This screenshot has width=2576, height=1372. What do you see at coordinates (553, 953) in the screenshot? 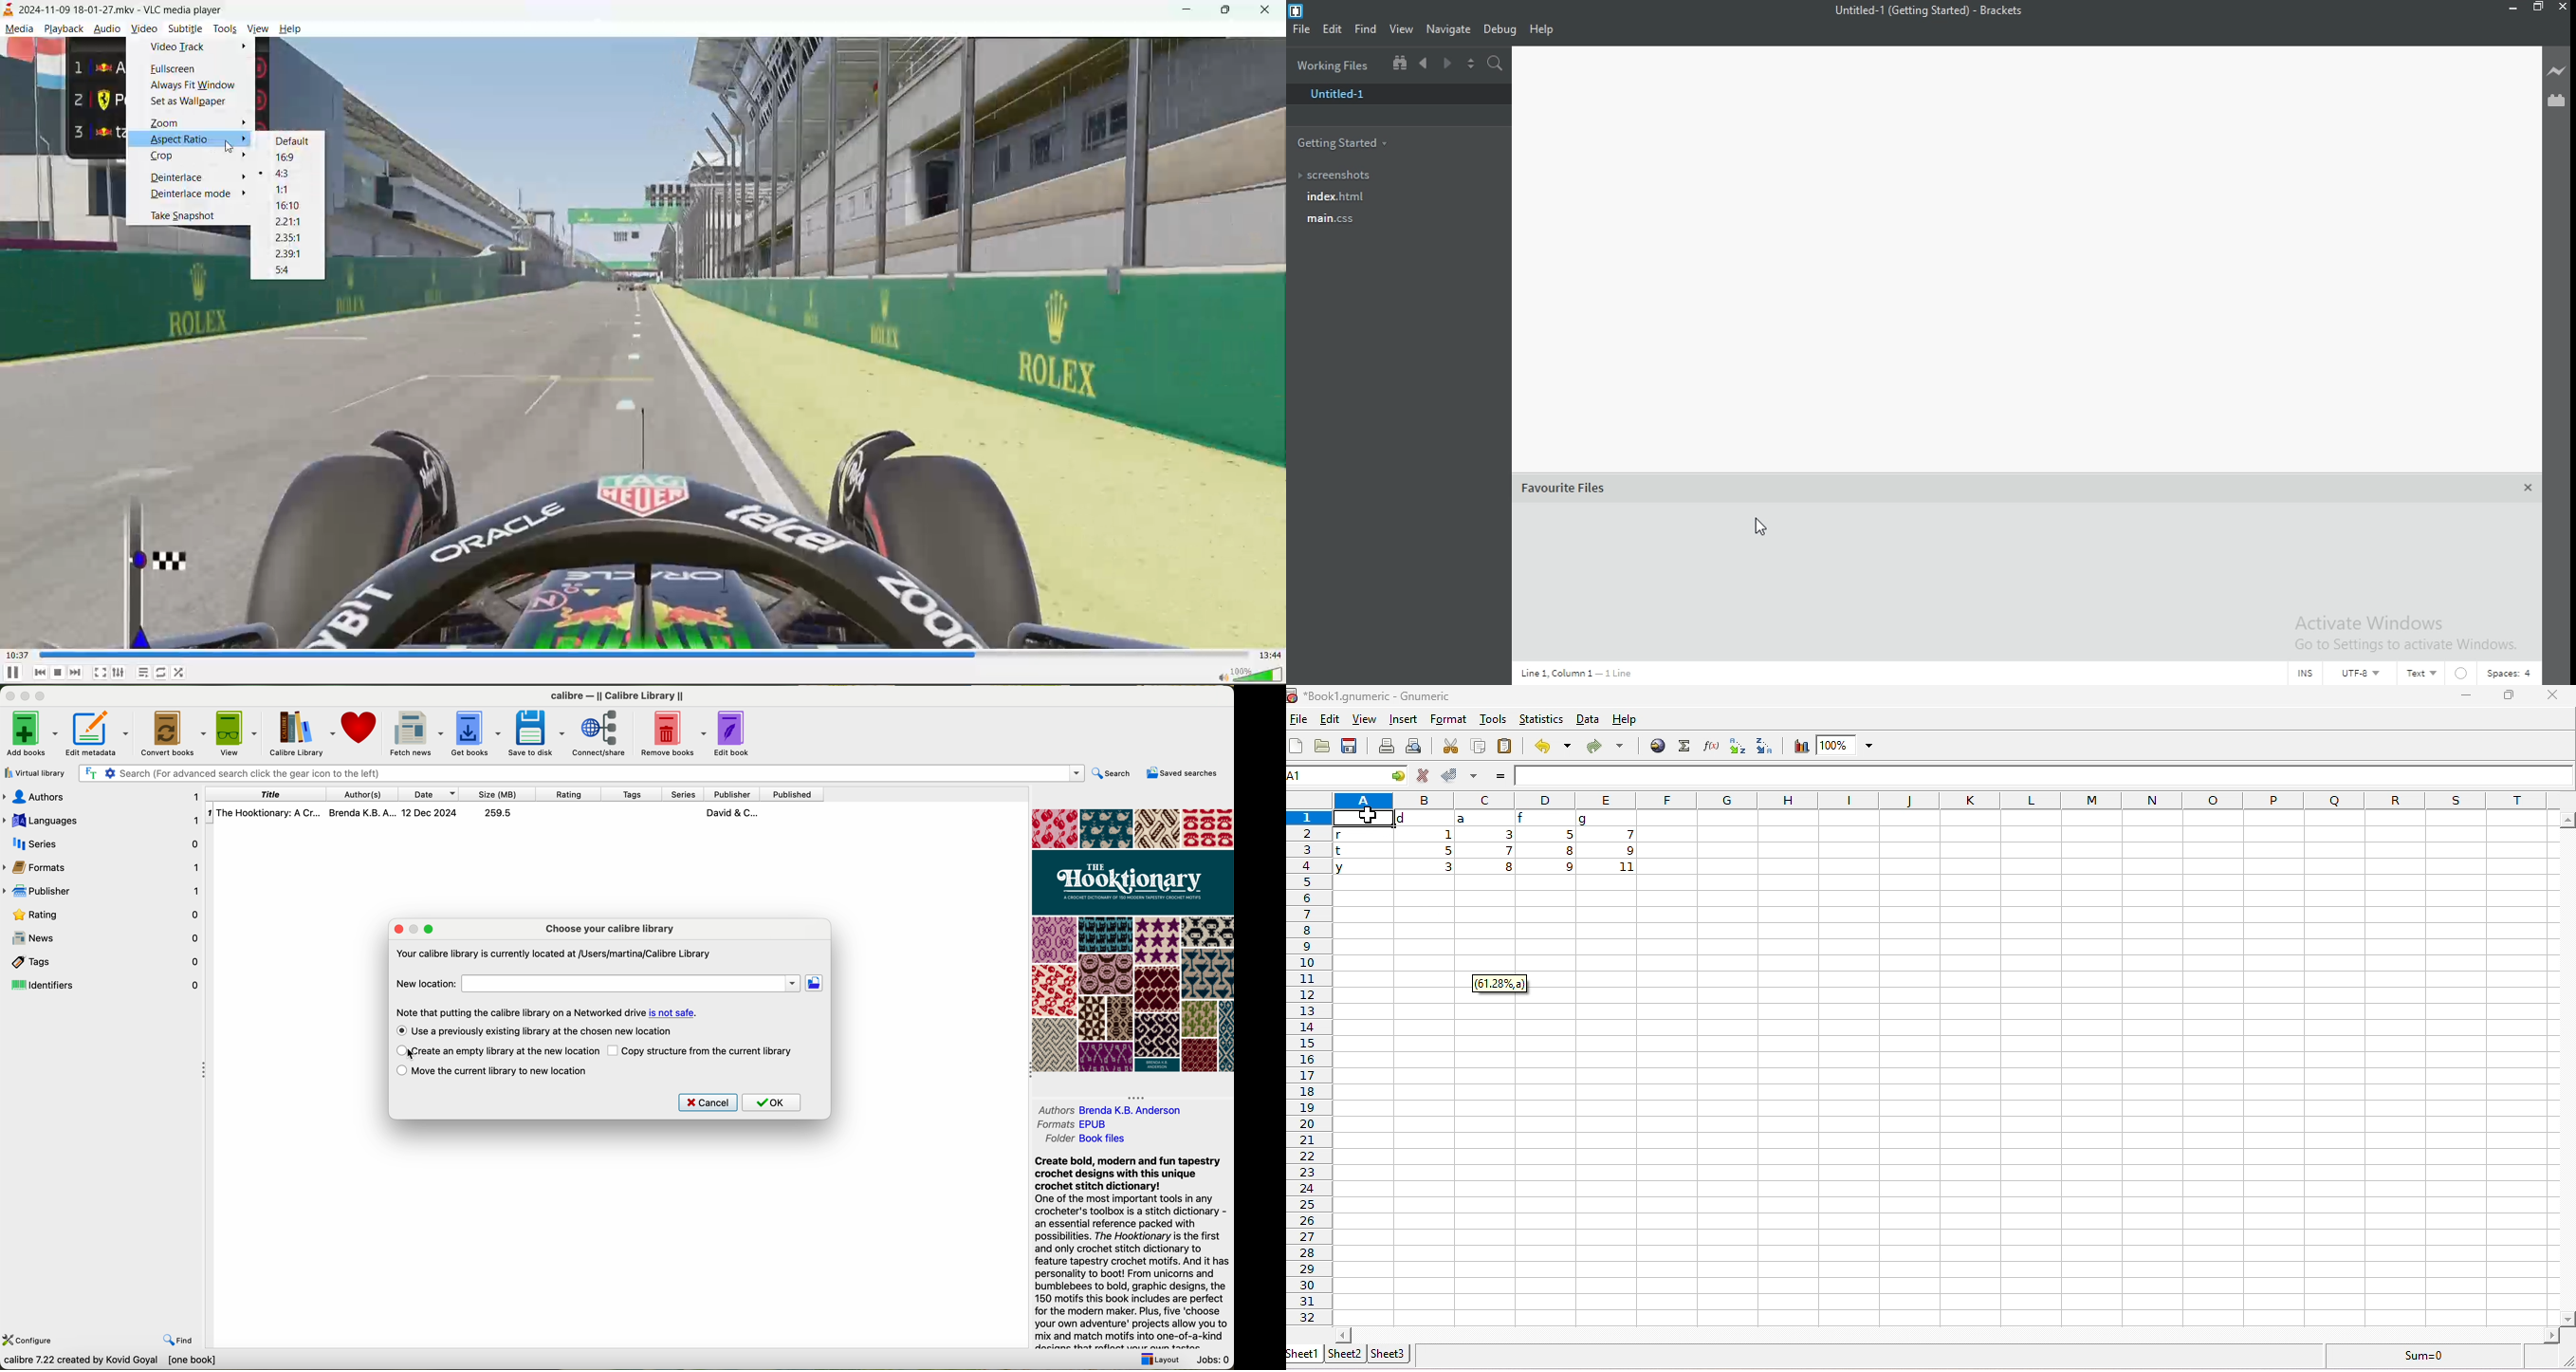
I see `Your calibre library is currently located at /Users/martina/Calibre Library` at bounding box center [553, 953].